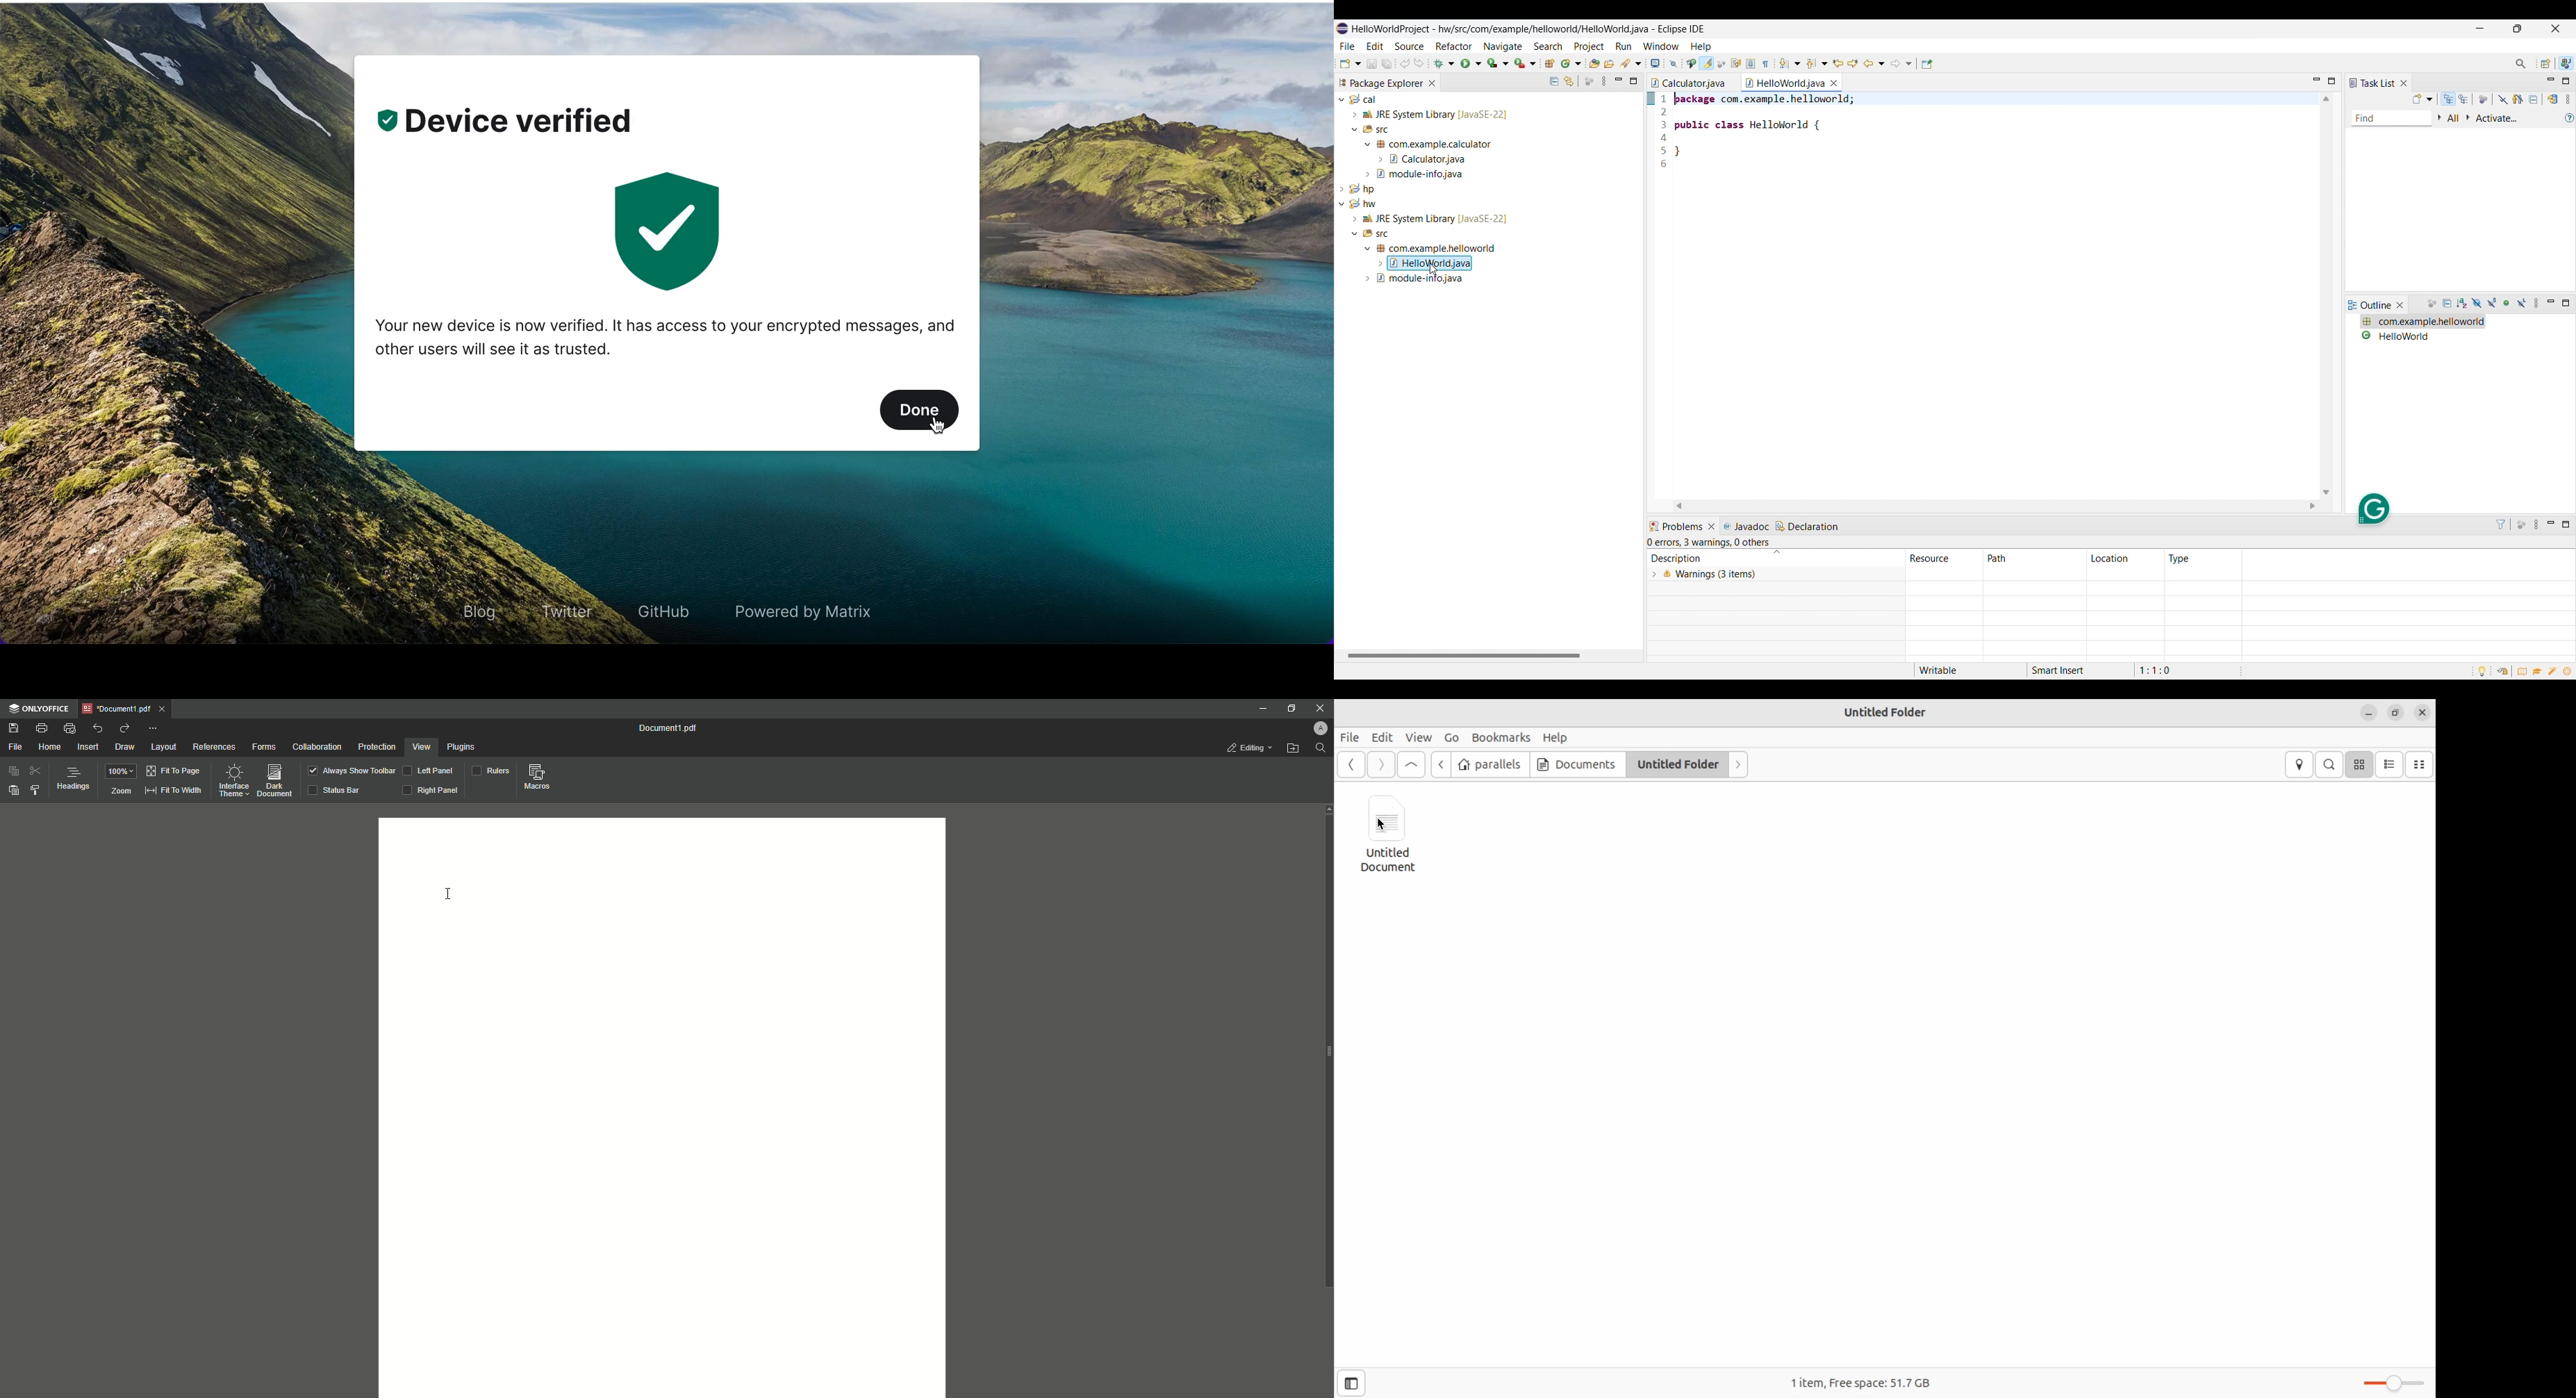  I want to click on Maximize, so click(2566, 525).